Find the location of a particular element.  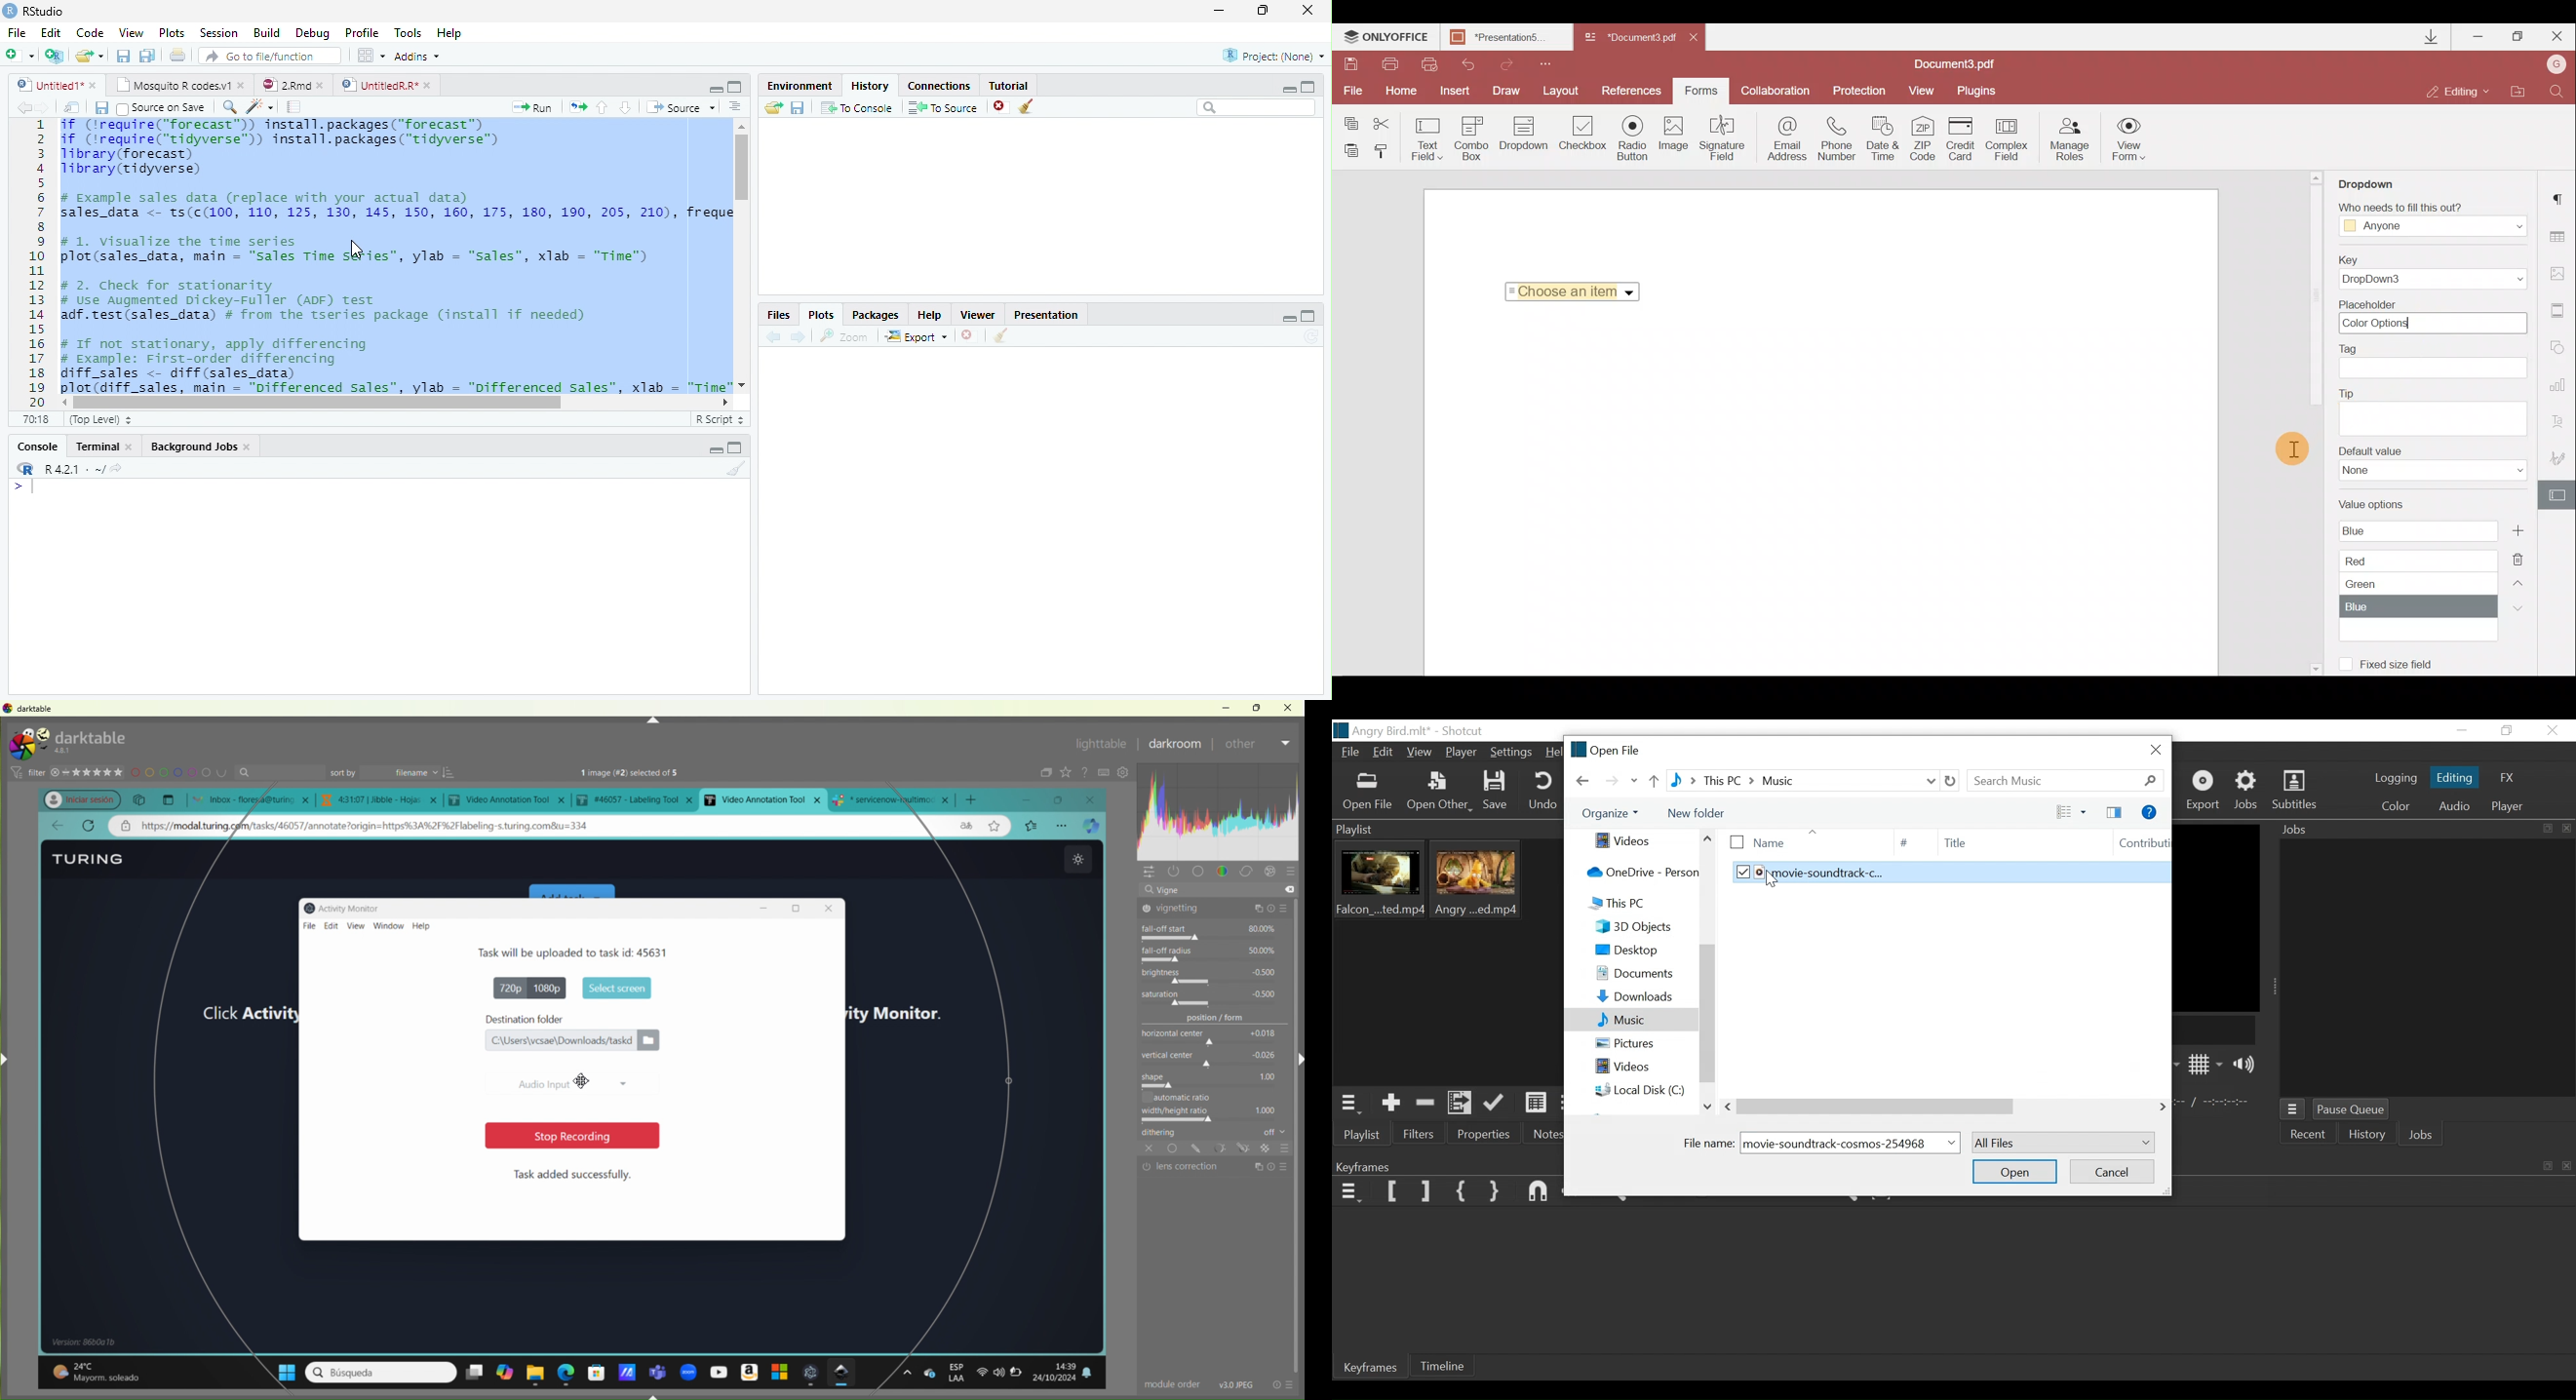

esp Laa is located at coordinates (958, 1373).